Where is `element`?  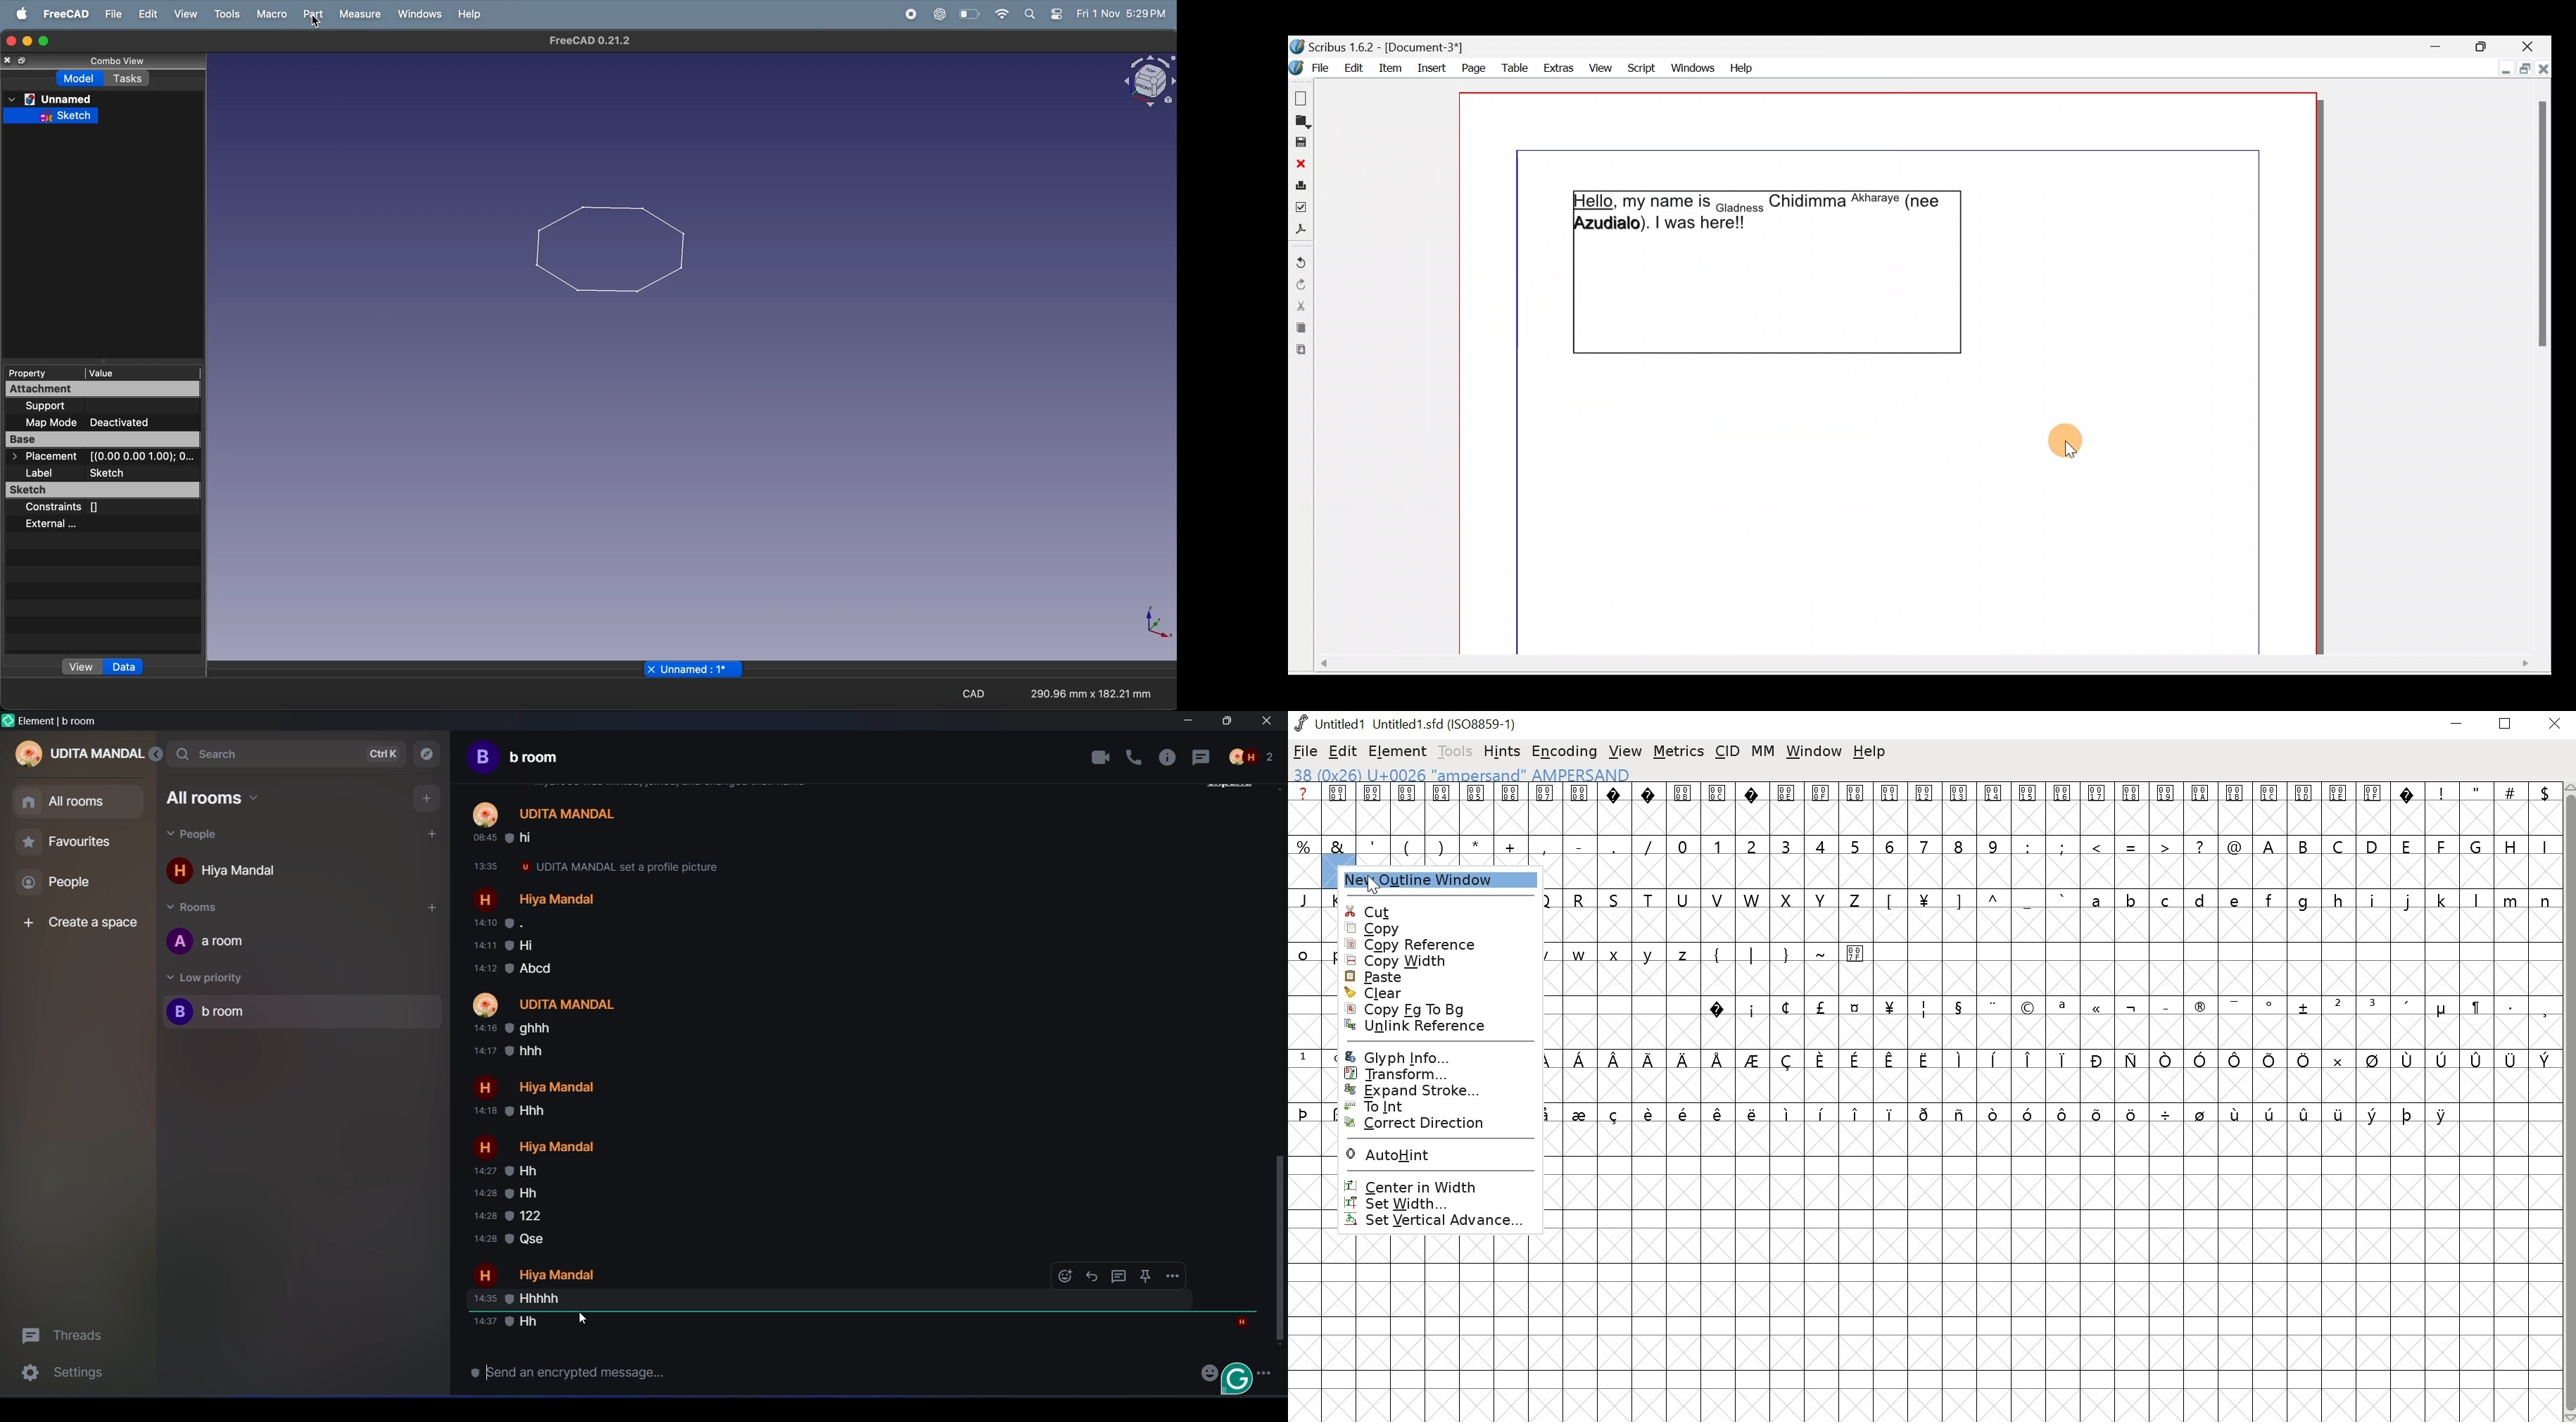
element is located at coordinates (1399, 750).